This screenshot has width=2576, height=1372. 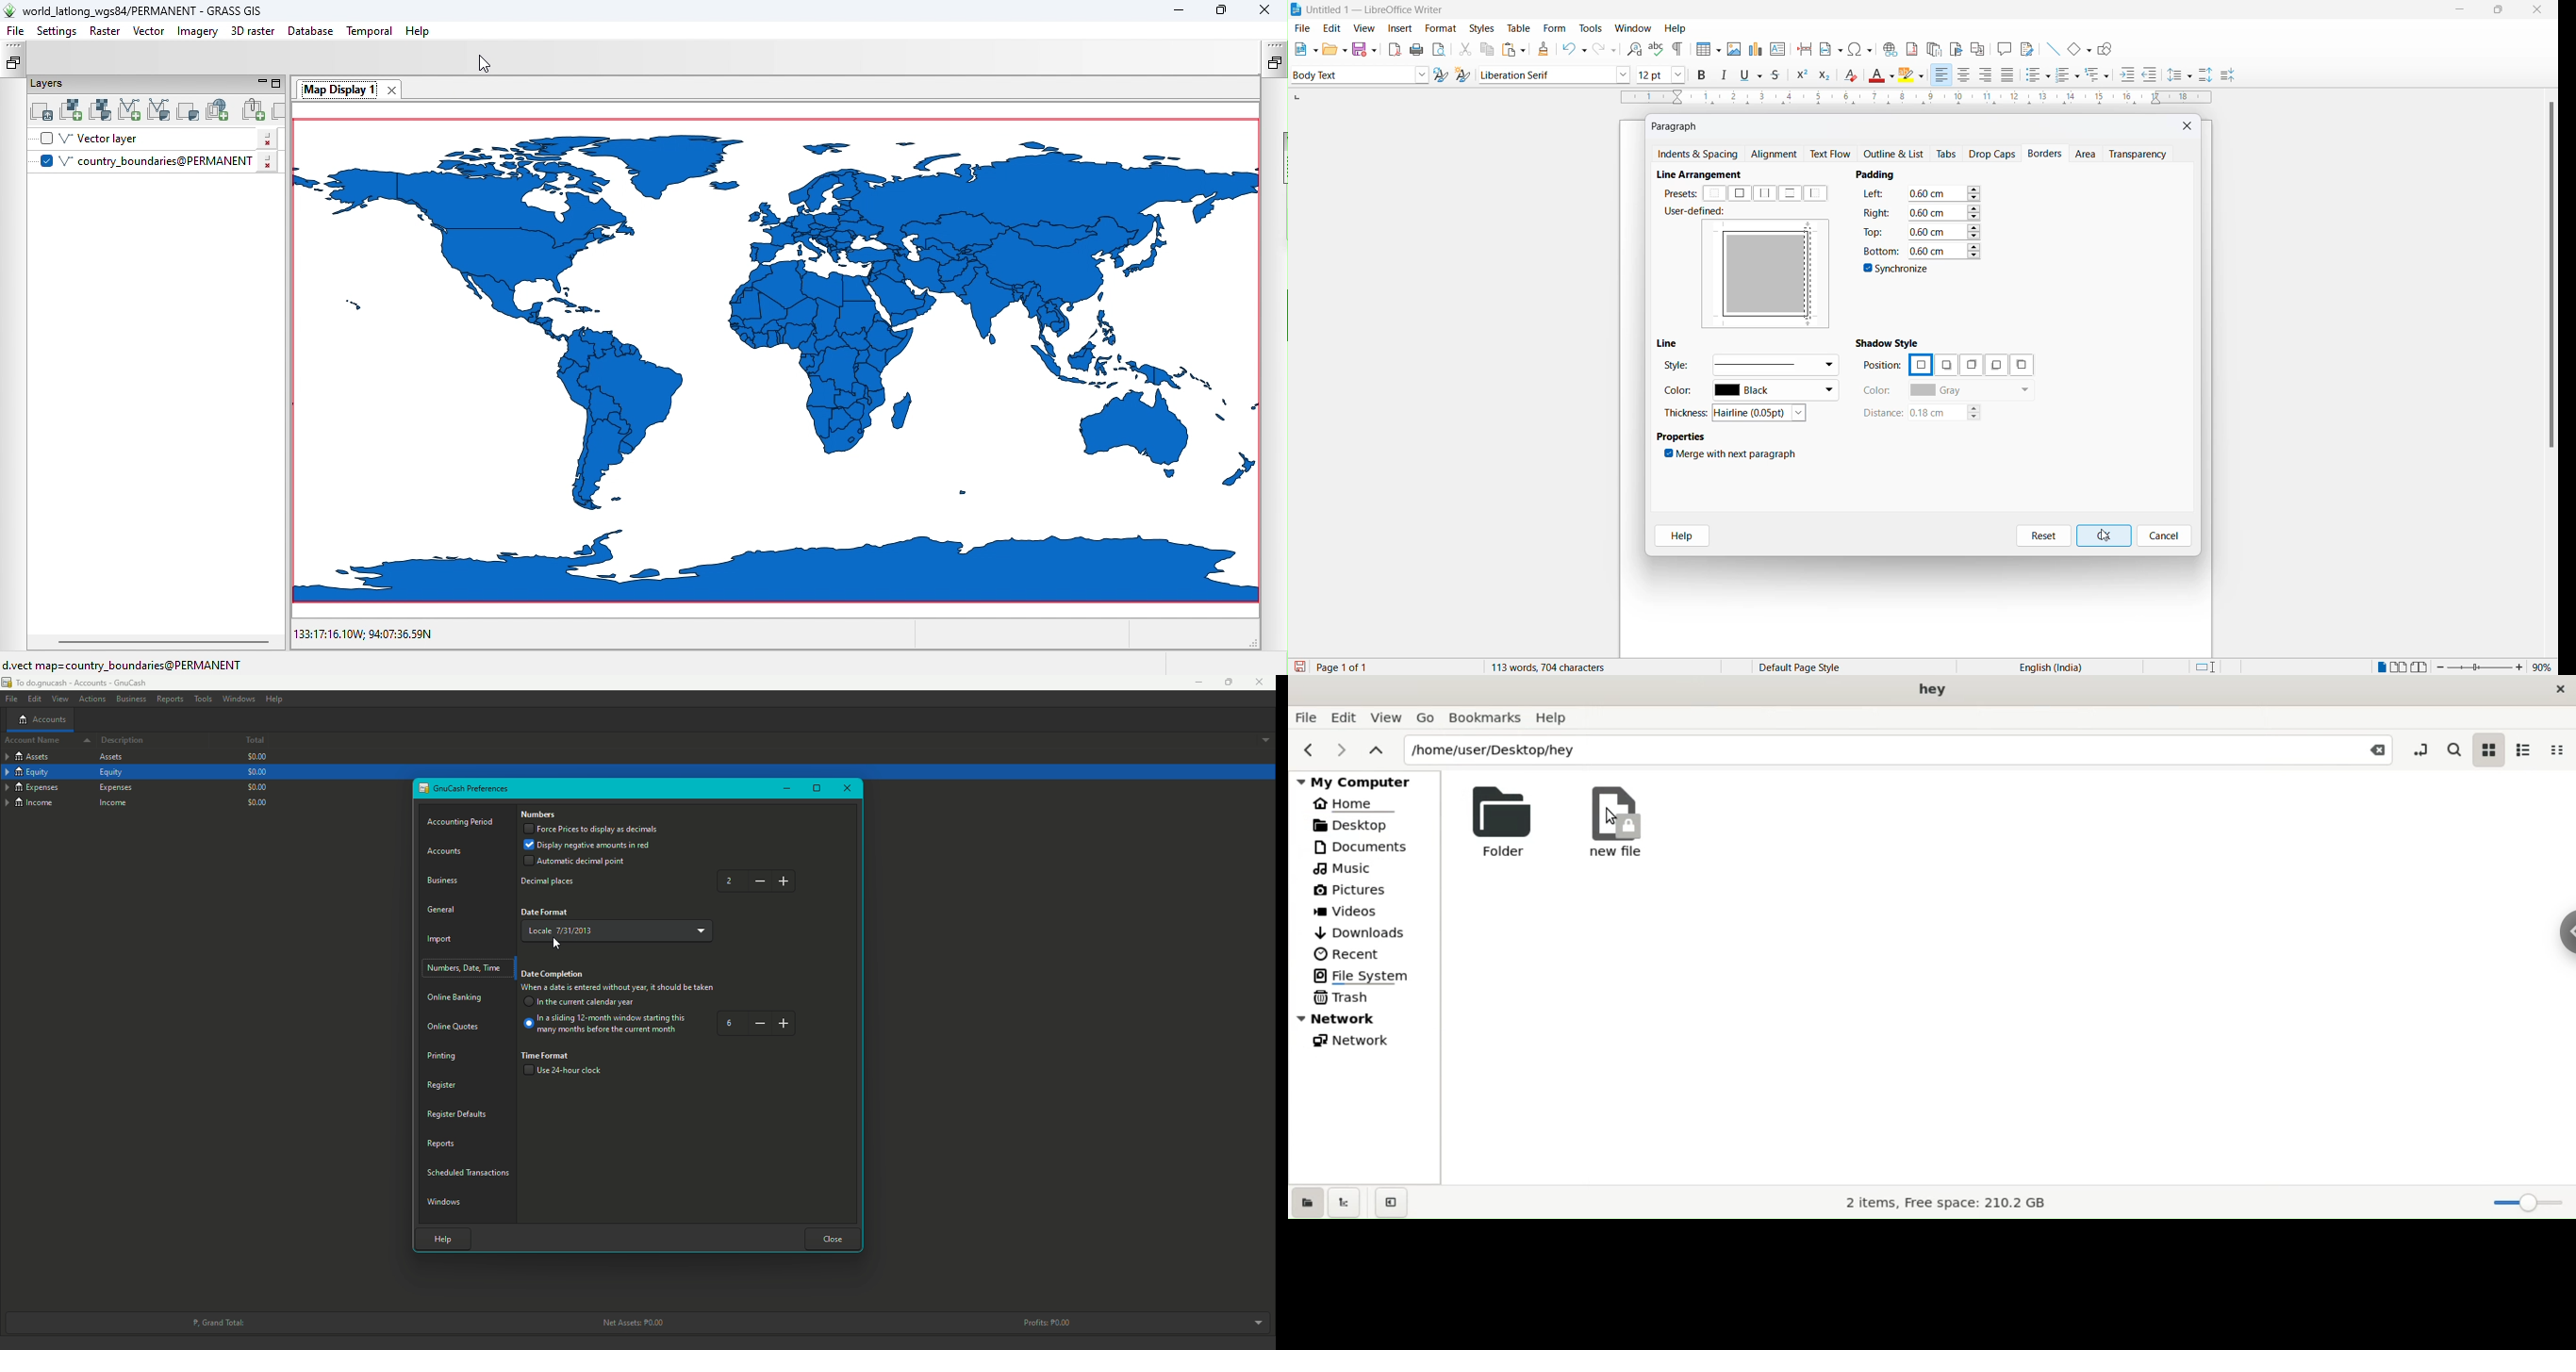 What do you see at coordinates (1964, 75) in the screenshot?
I see `text align center` at bounding box center [1964, 75].